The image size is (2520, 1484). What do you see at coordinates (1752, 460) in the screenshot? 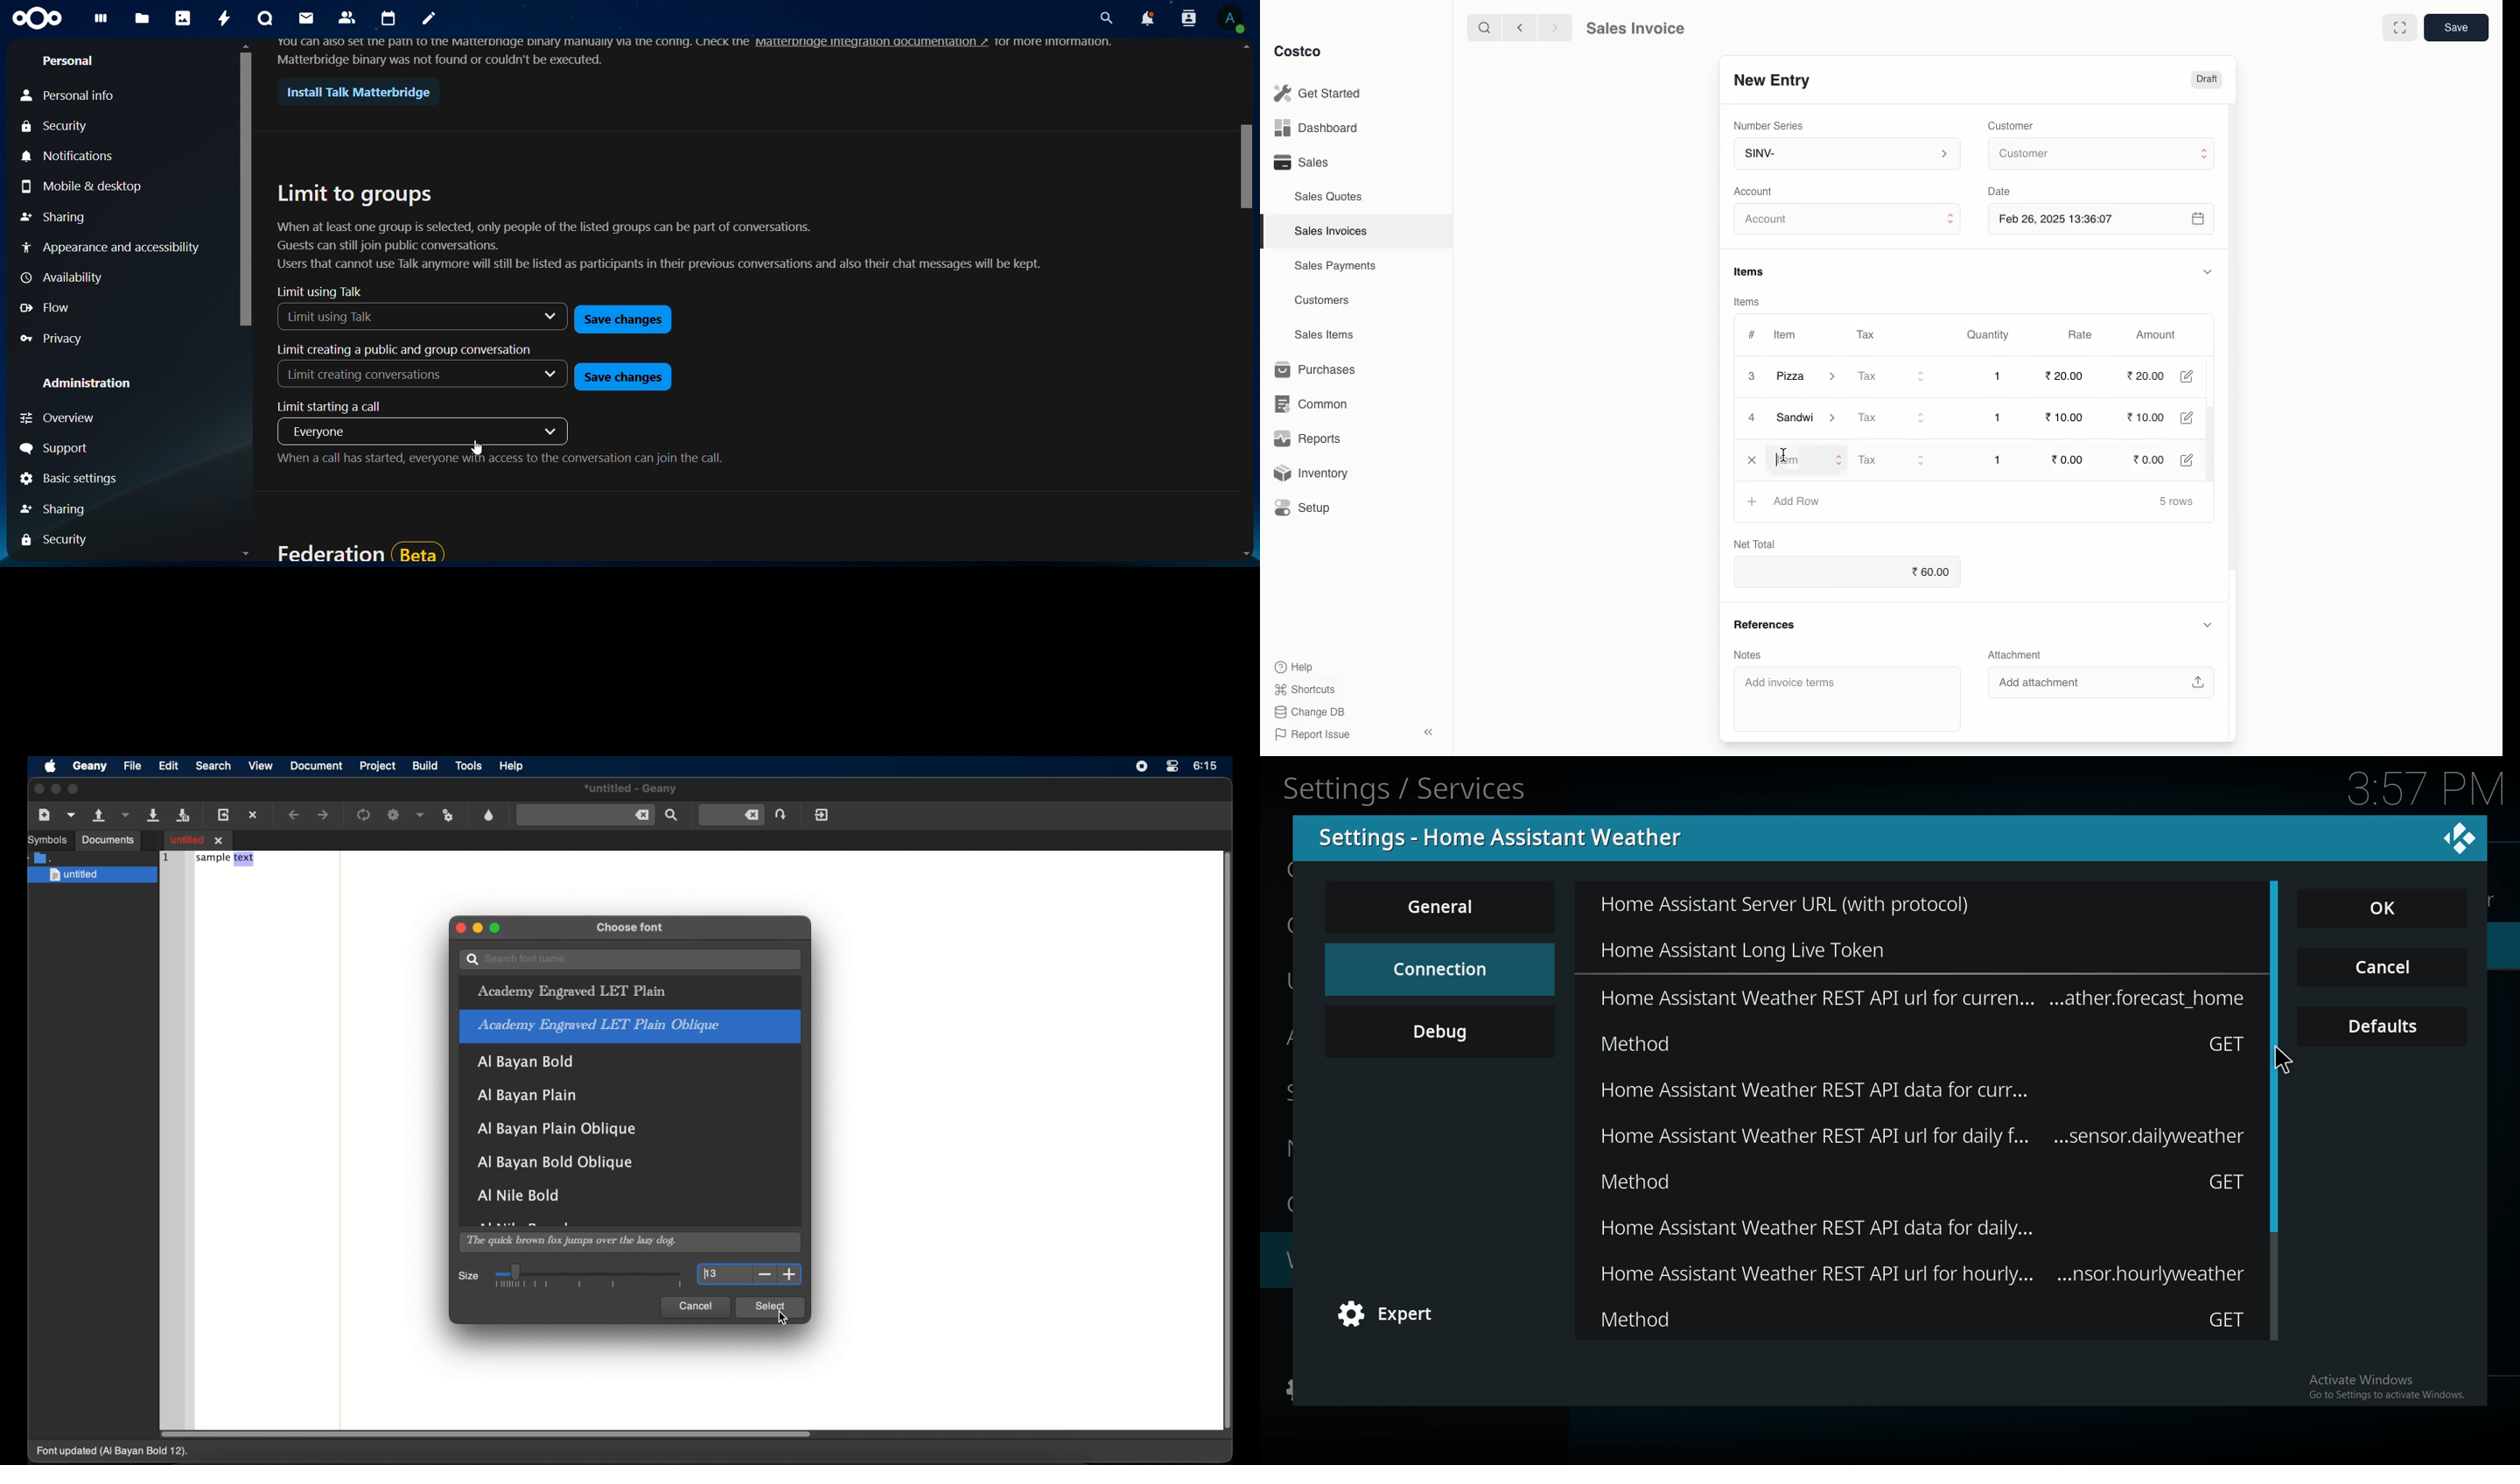
I see `Close` at bounding box center [1752, 460].